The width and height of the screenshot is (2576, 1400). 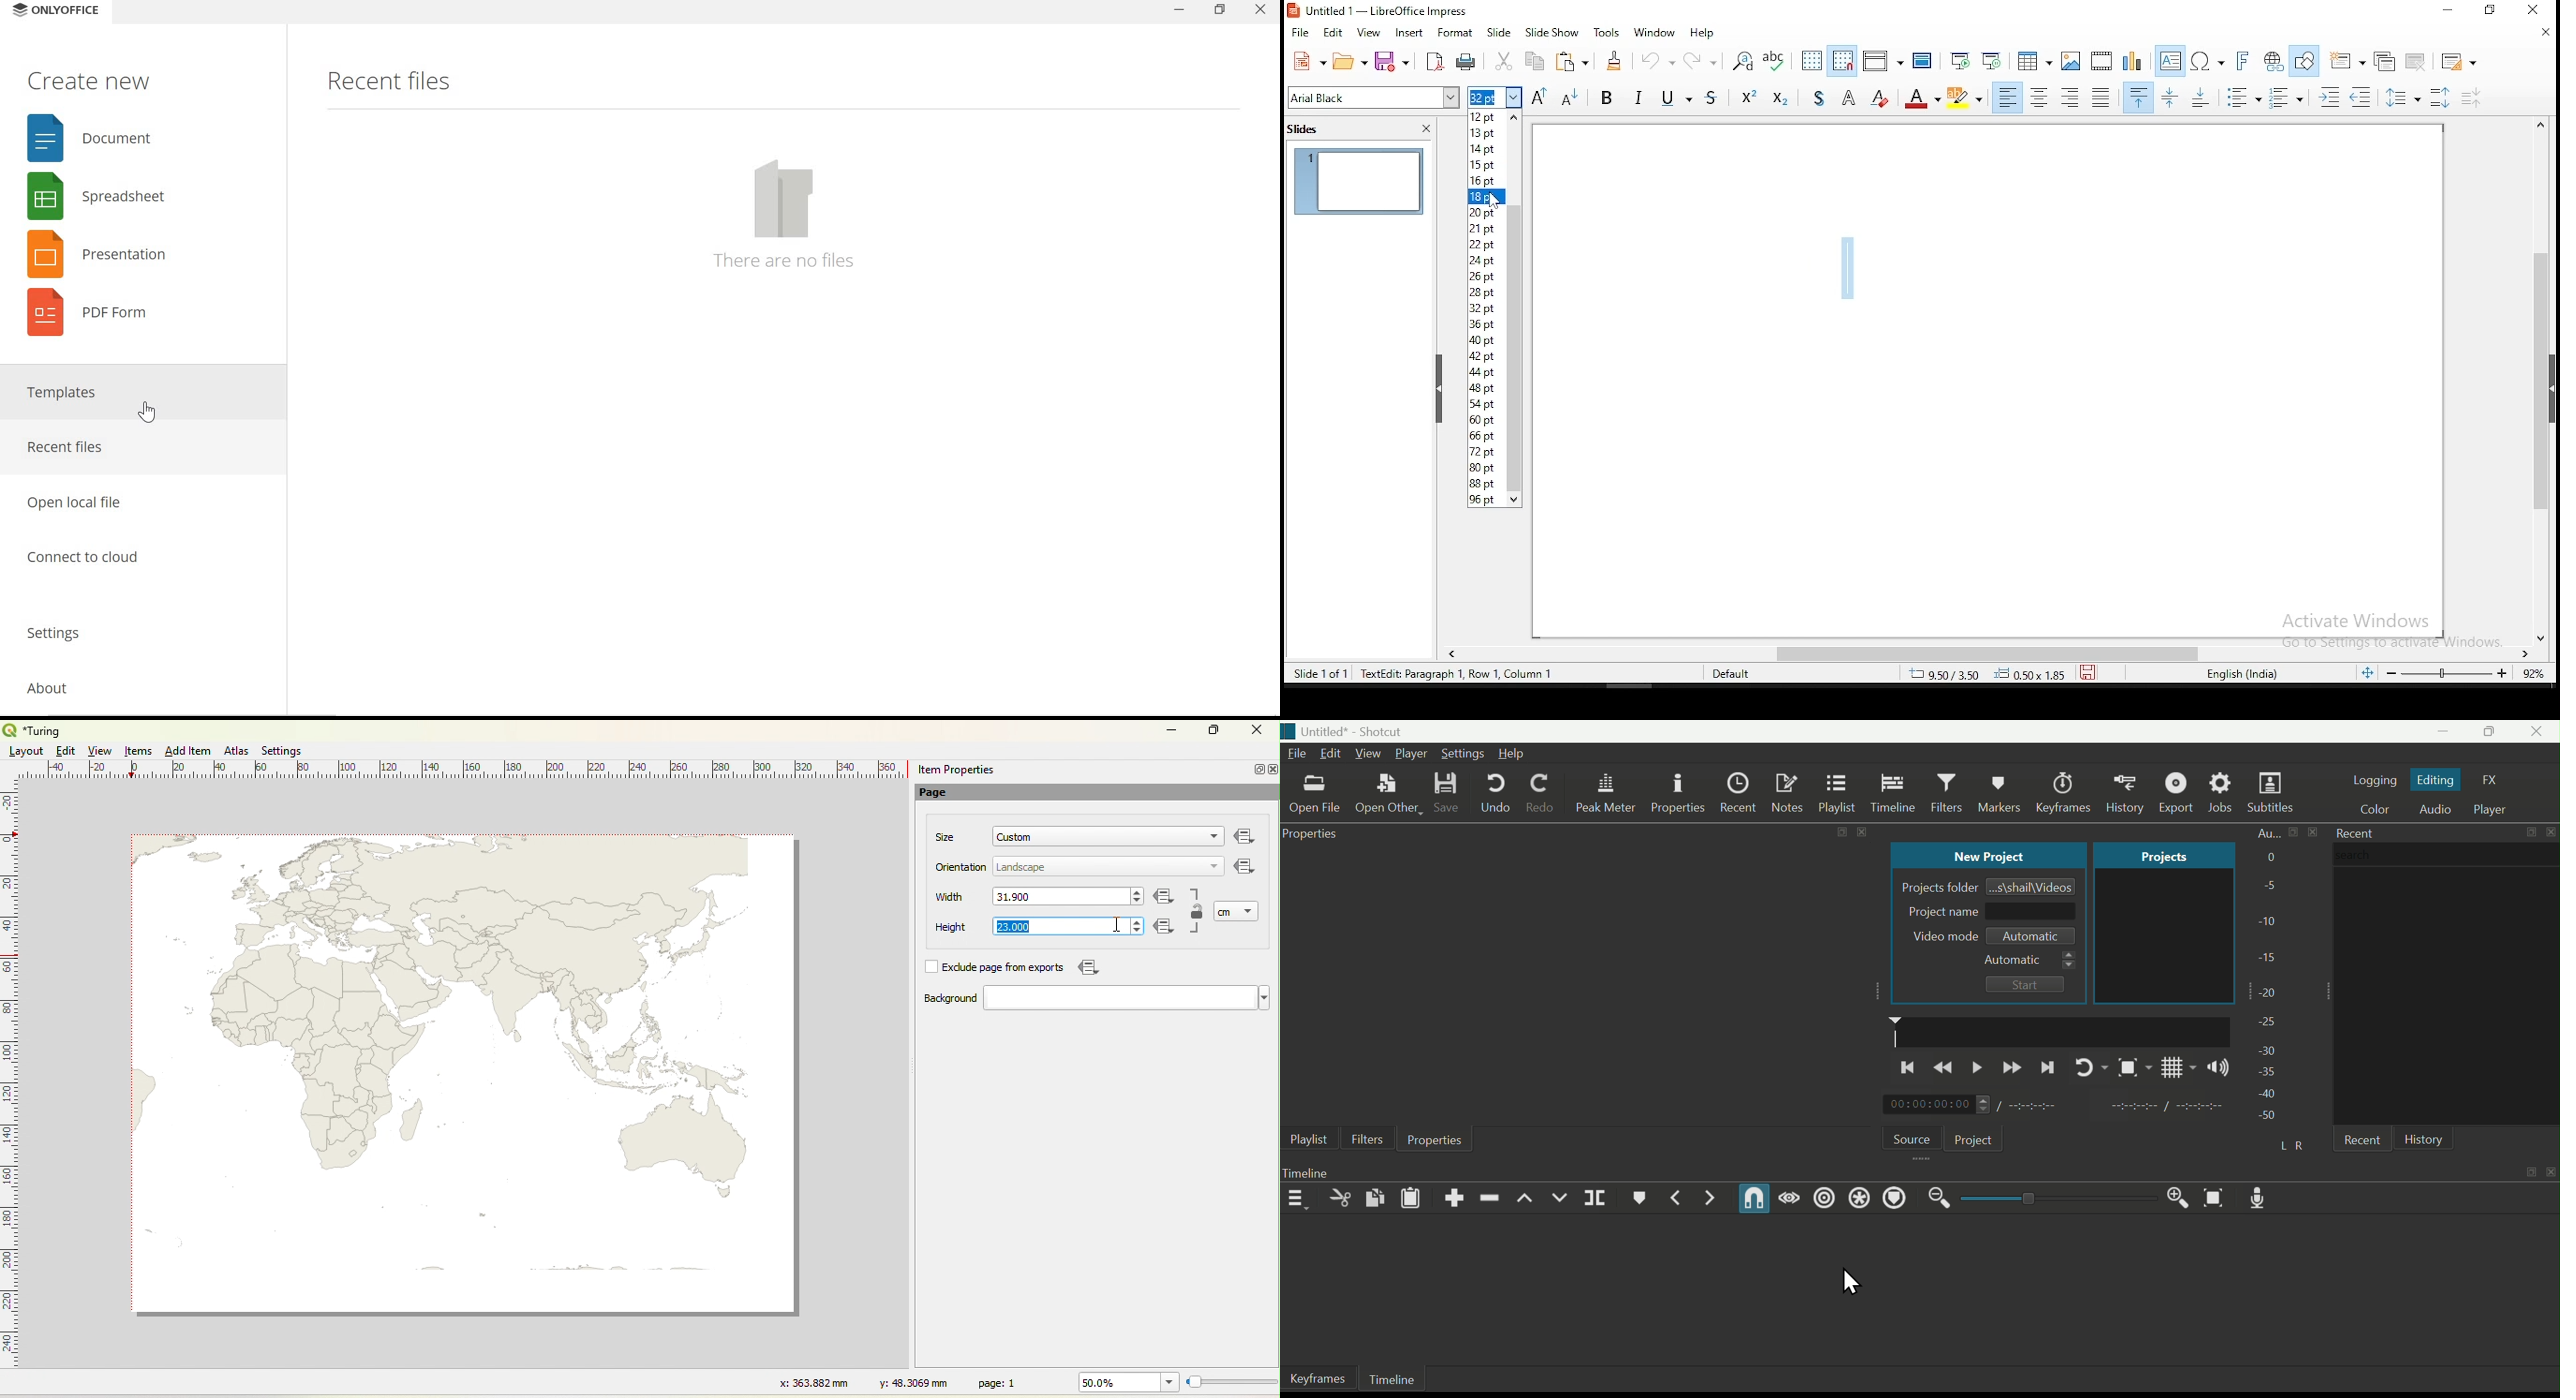 What do you see at coordinates (2048, 1065) in the screenshot?
I see `Next` at bounding box center [2048, 1065].